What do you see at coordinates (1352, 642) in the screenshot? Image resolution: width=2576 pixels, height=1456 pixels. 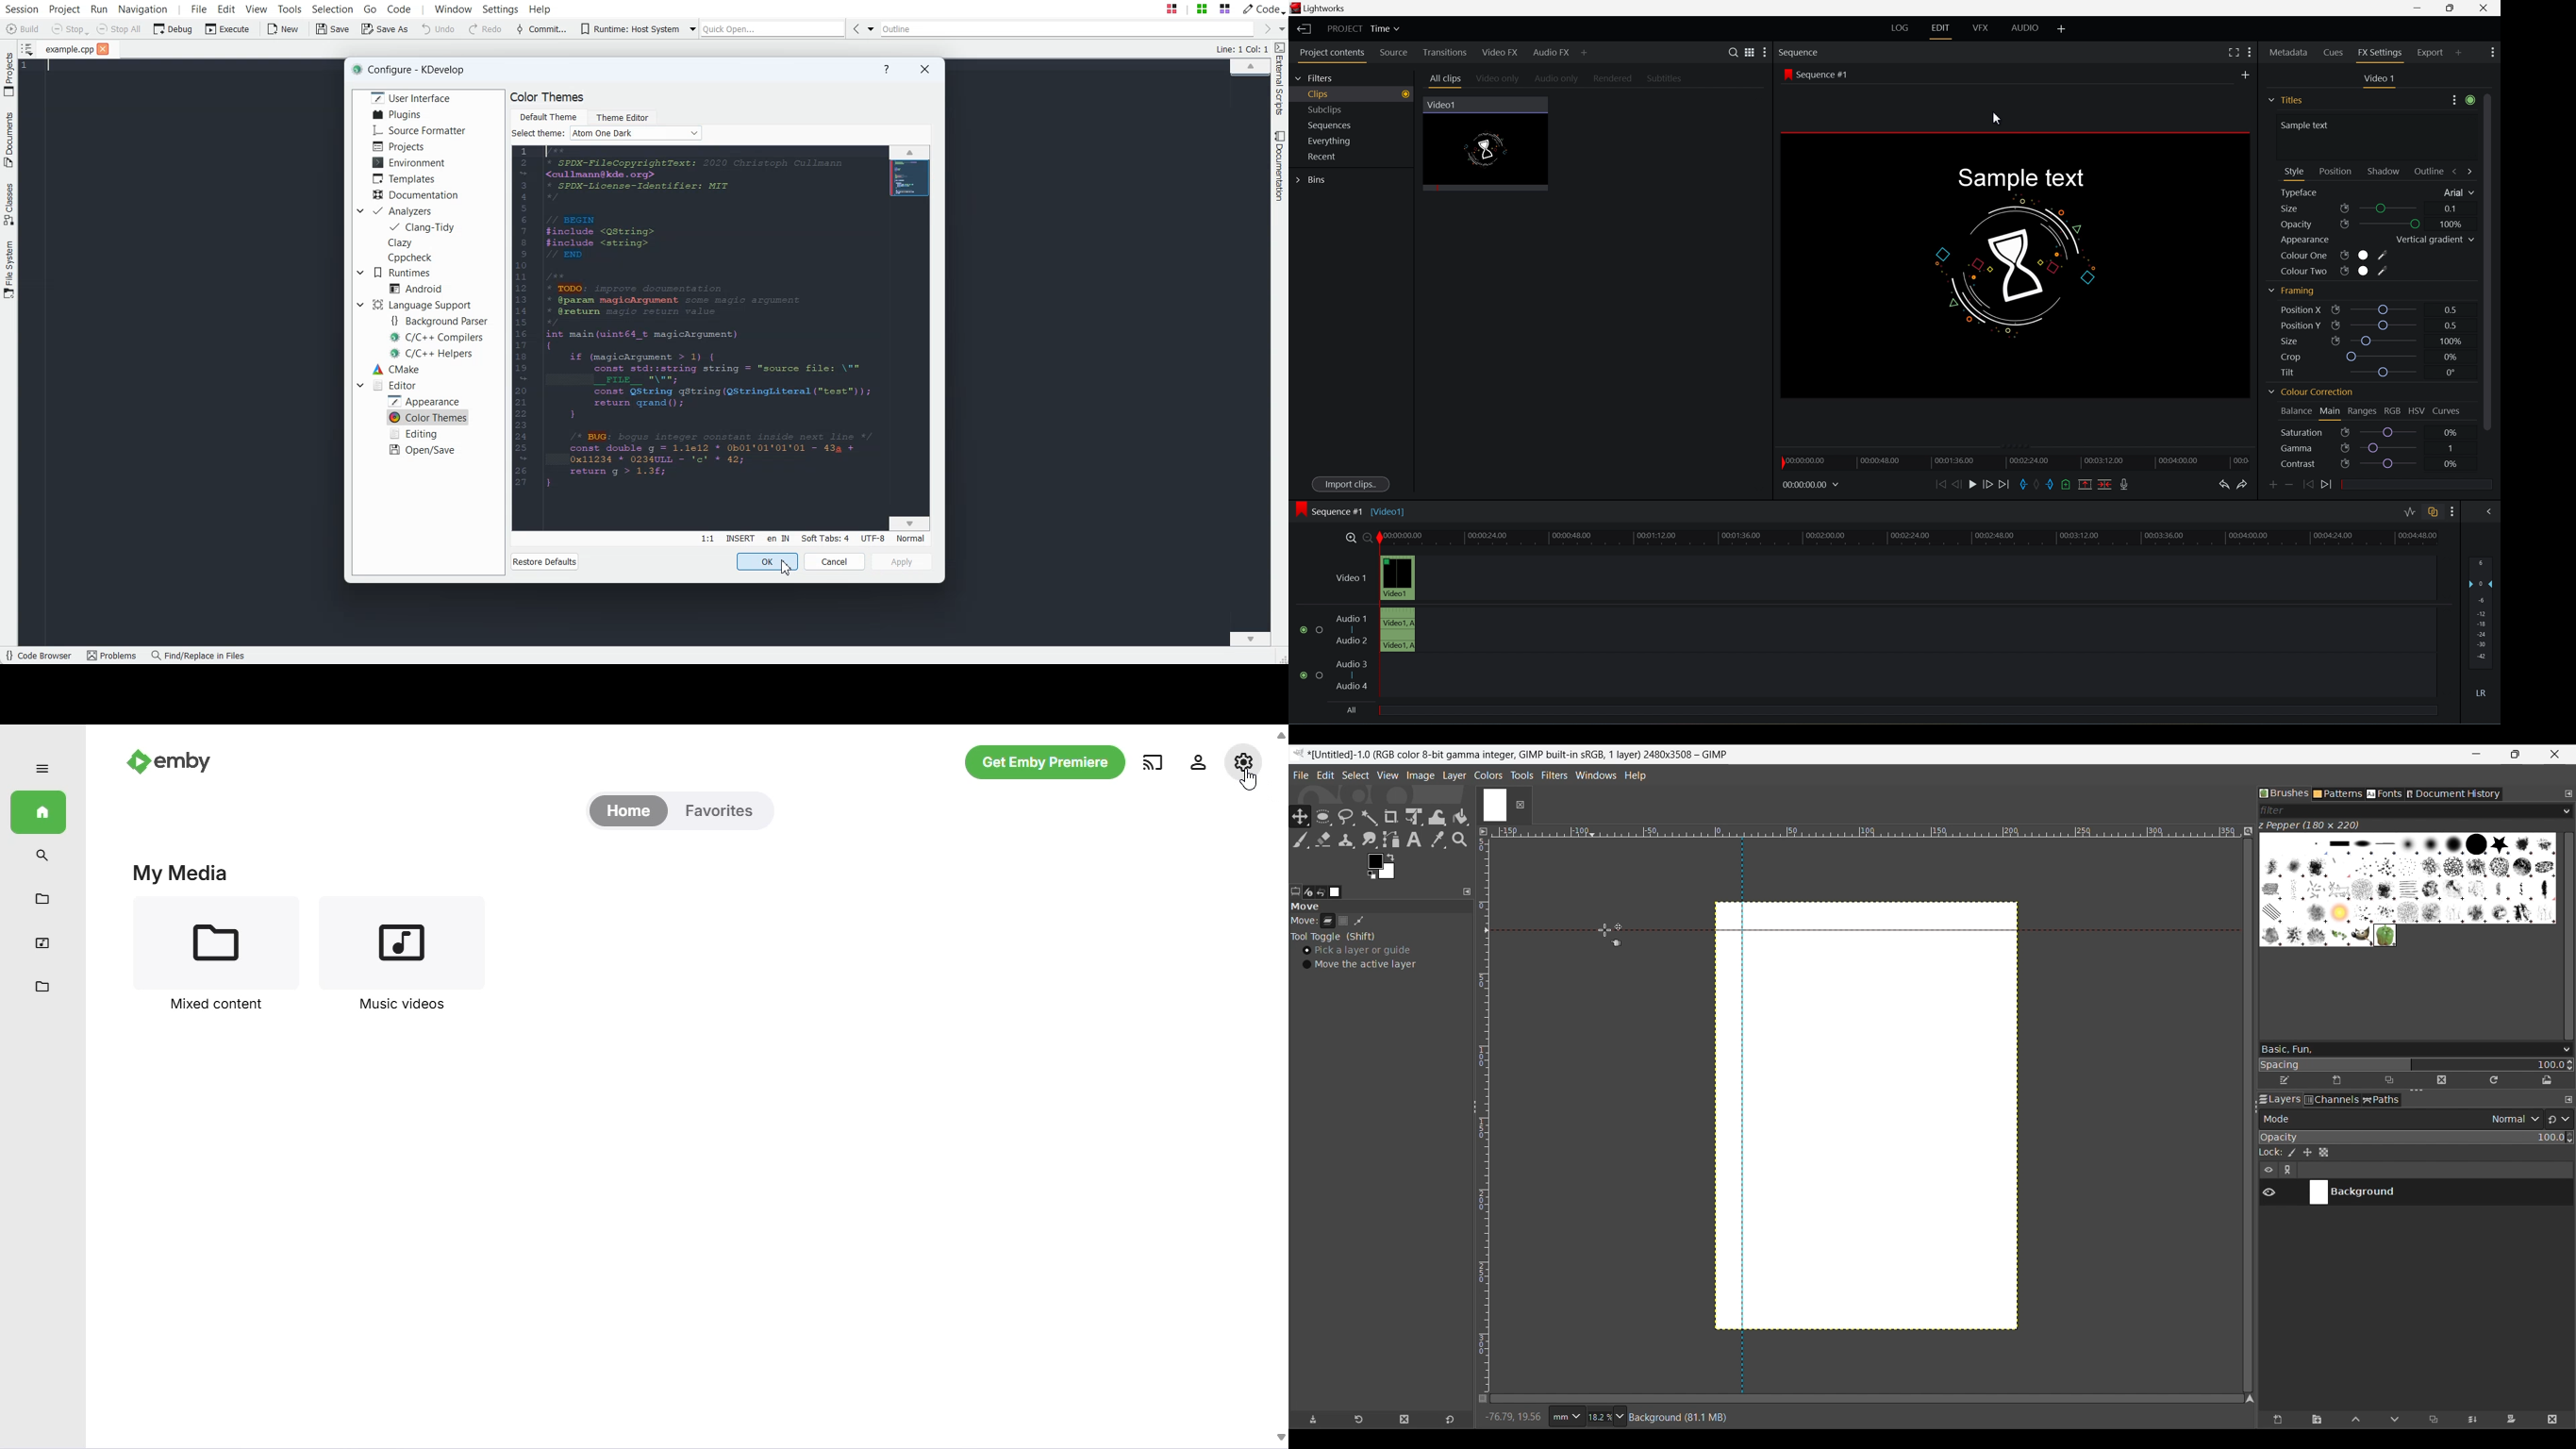 I see `Audio 2` at bounding box center [1352, 642].